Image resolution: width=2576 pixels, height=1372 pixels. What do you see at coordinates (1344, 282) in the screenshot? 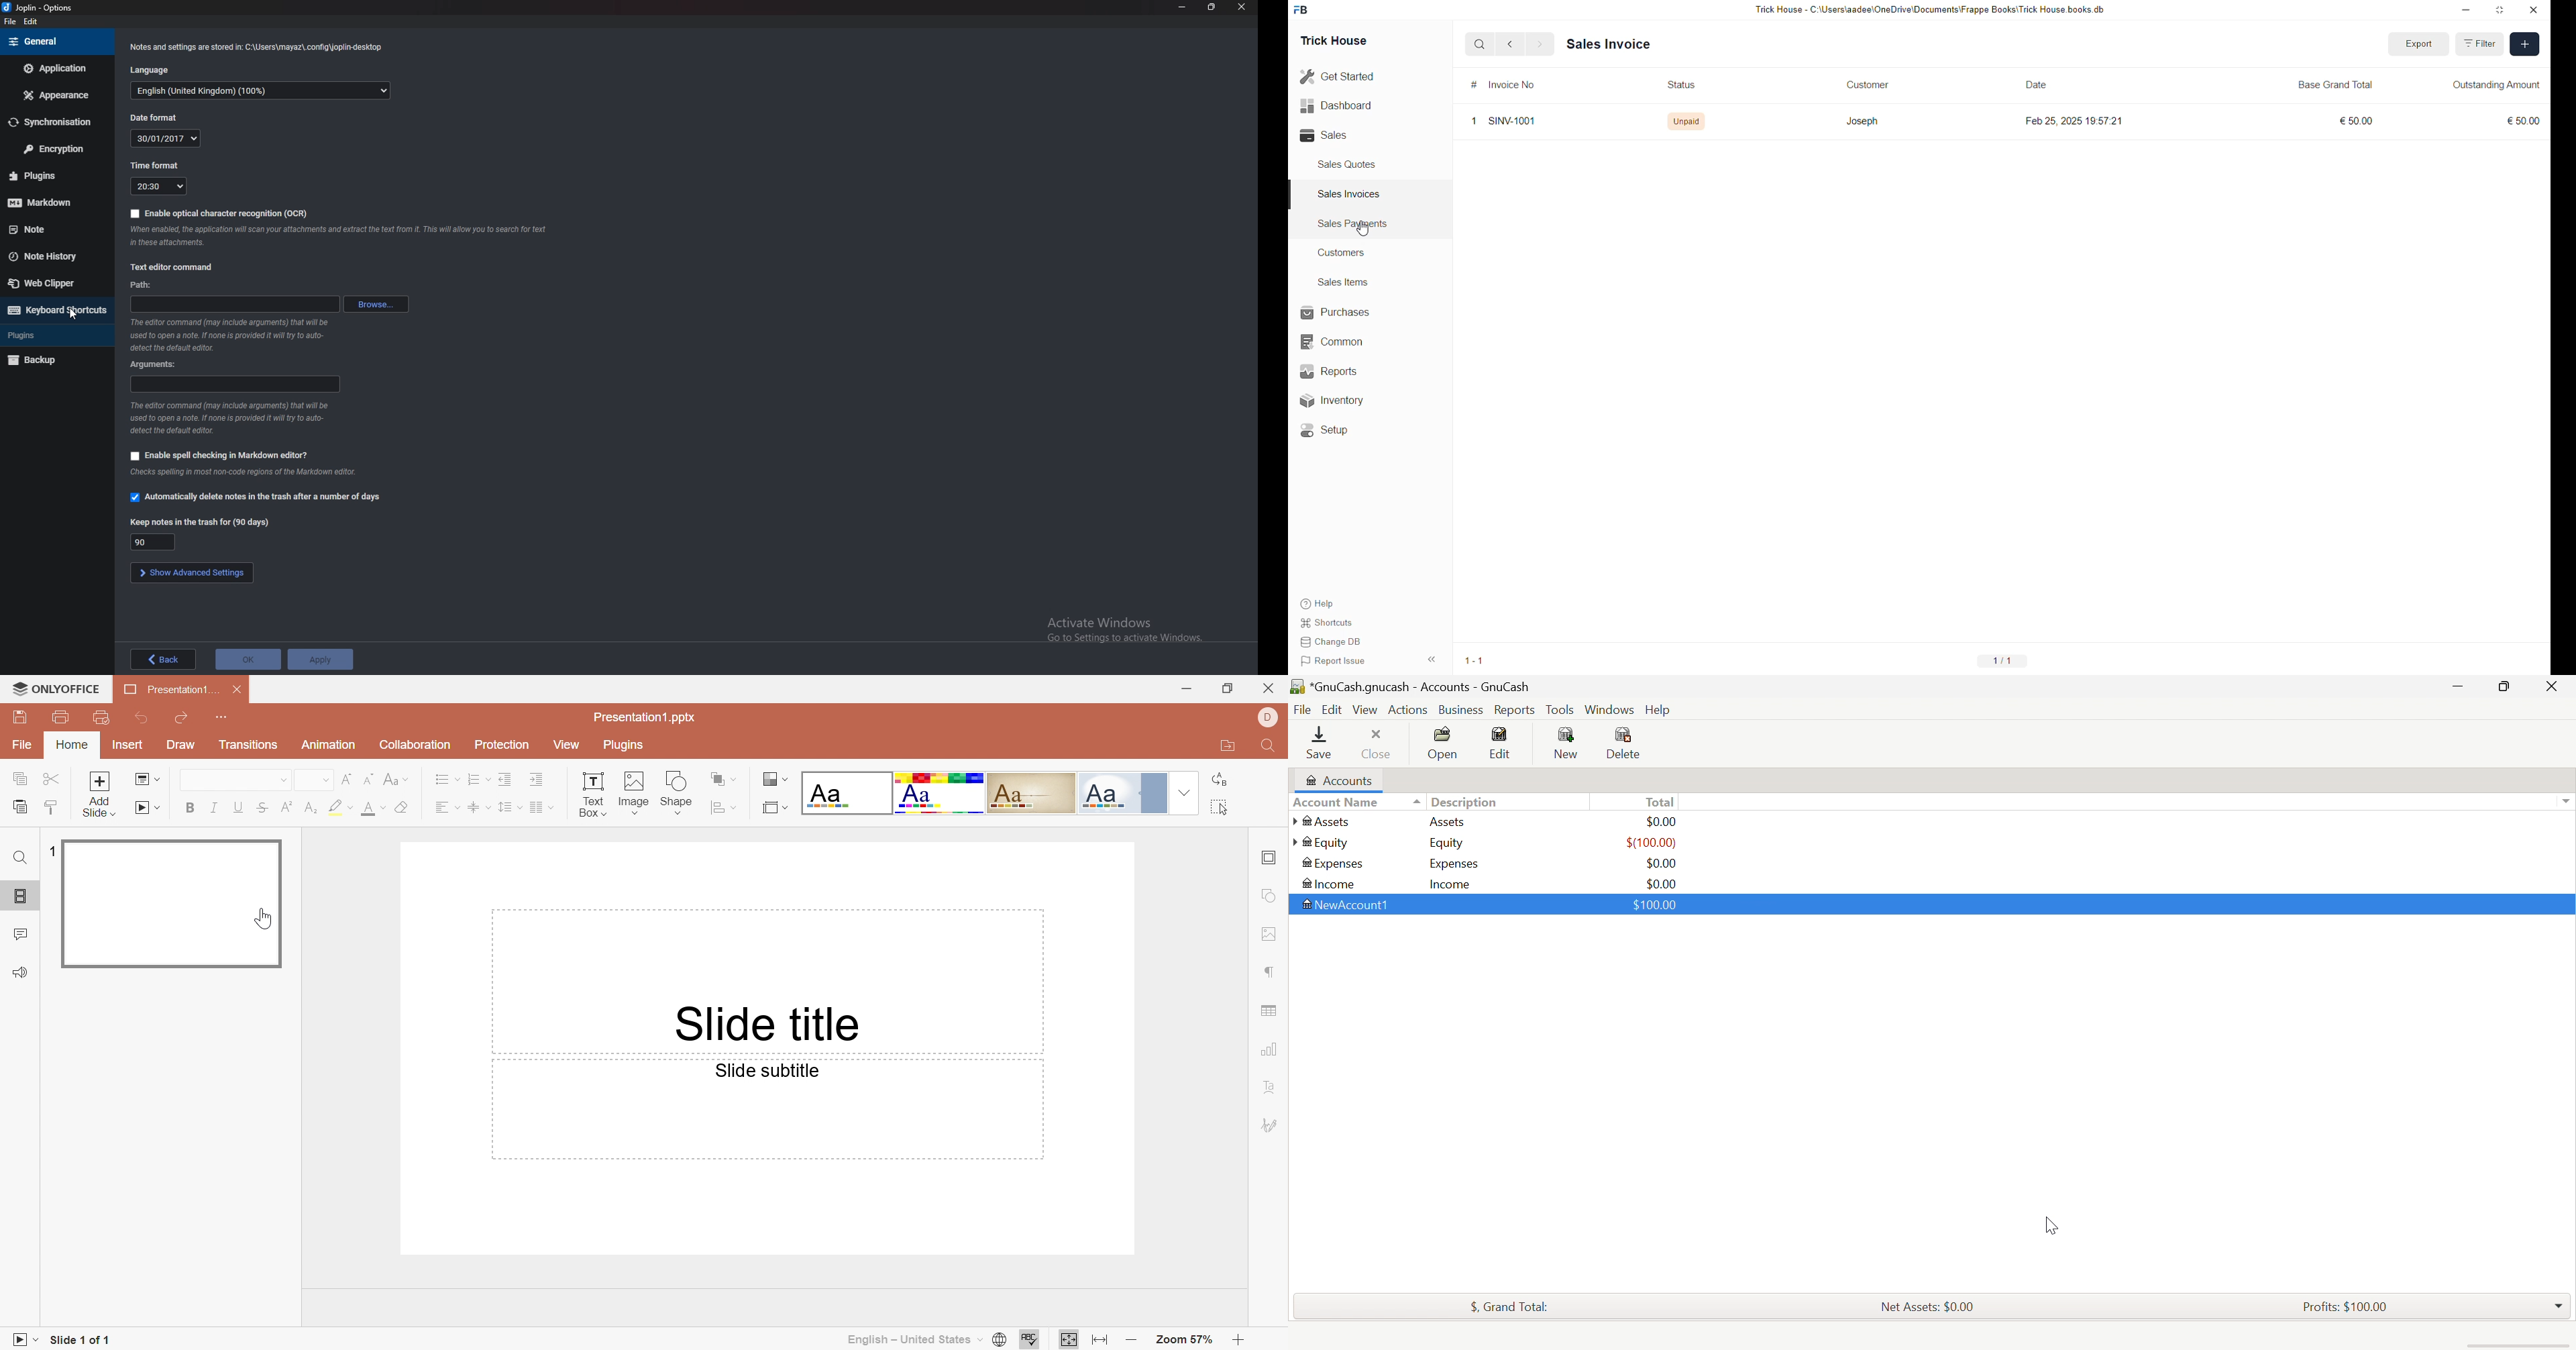
I see `Sales Items` at bounding box center [1344, 282].